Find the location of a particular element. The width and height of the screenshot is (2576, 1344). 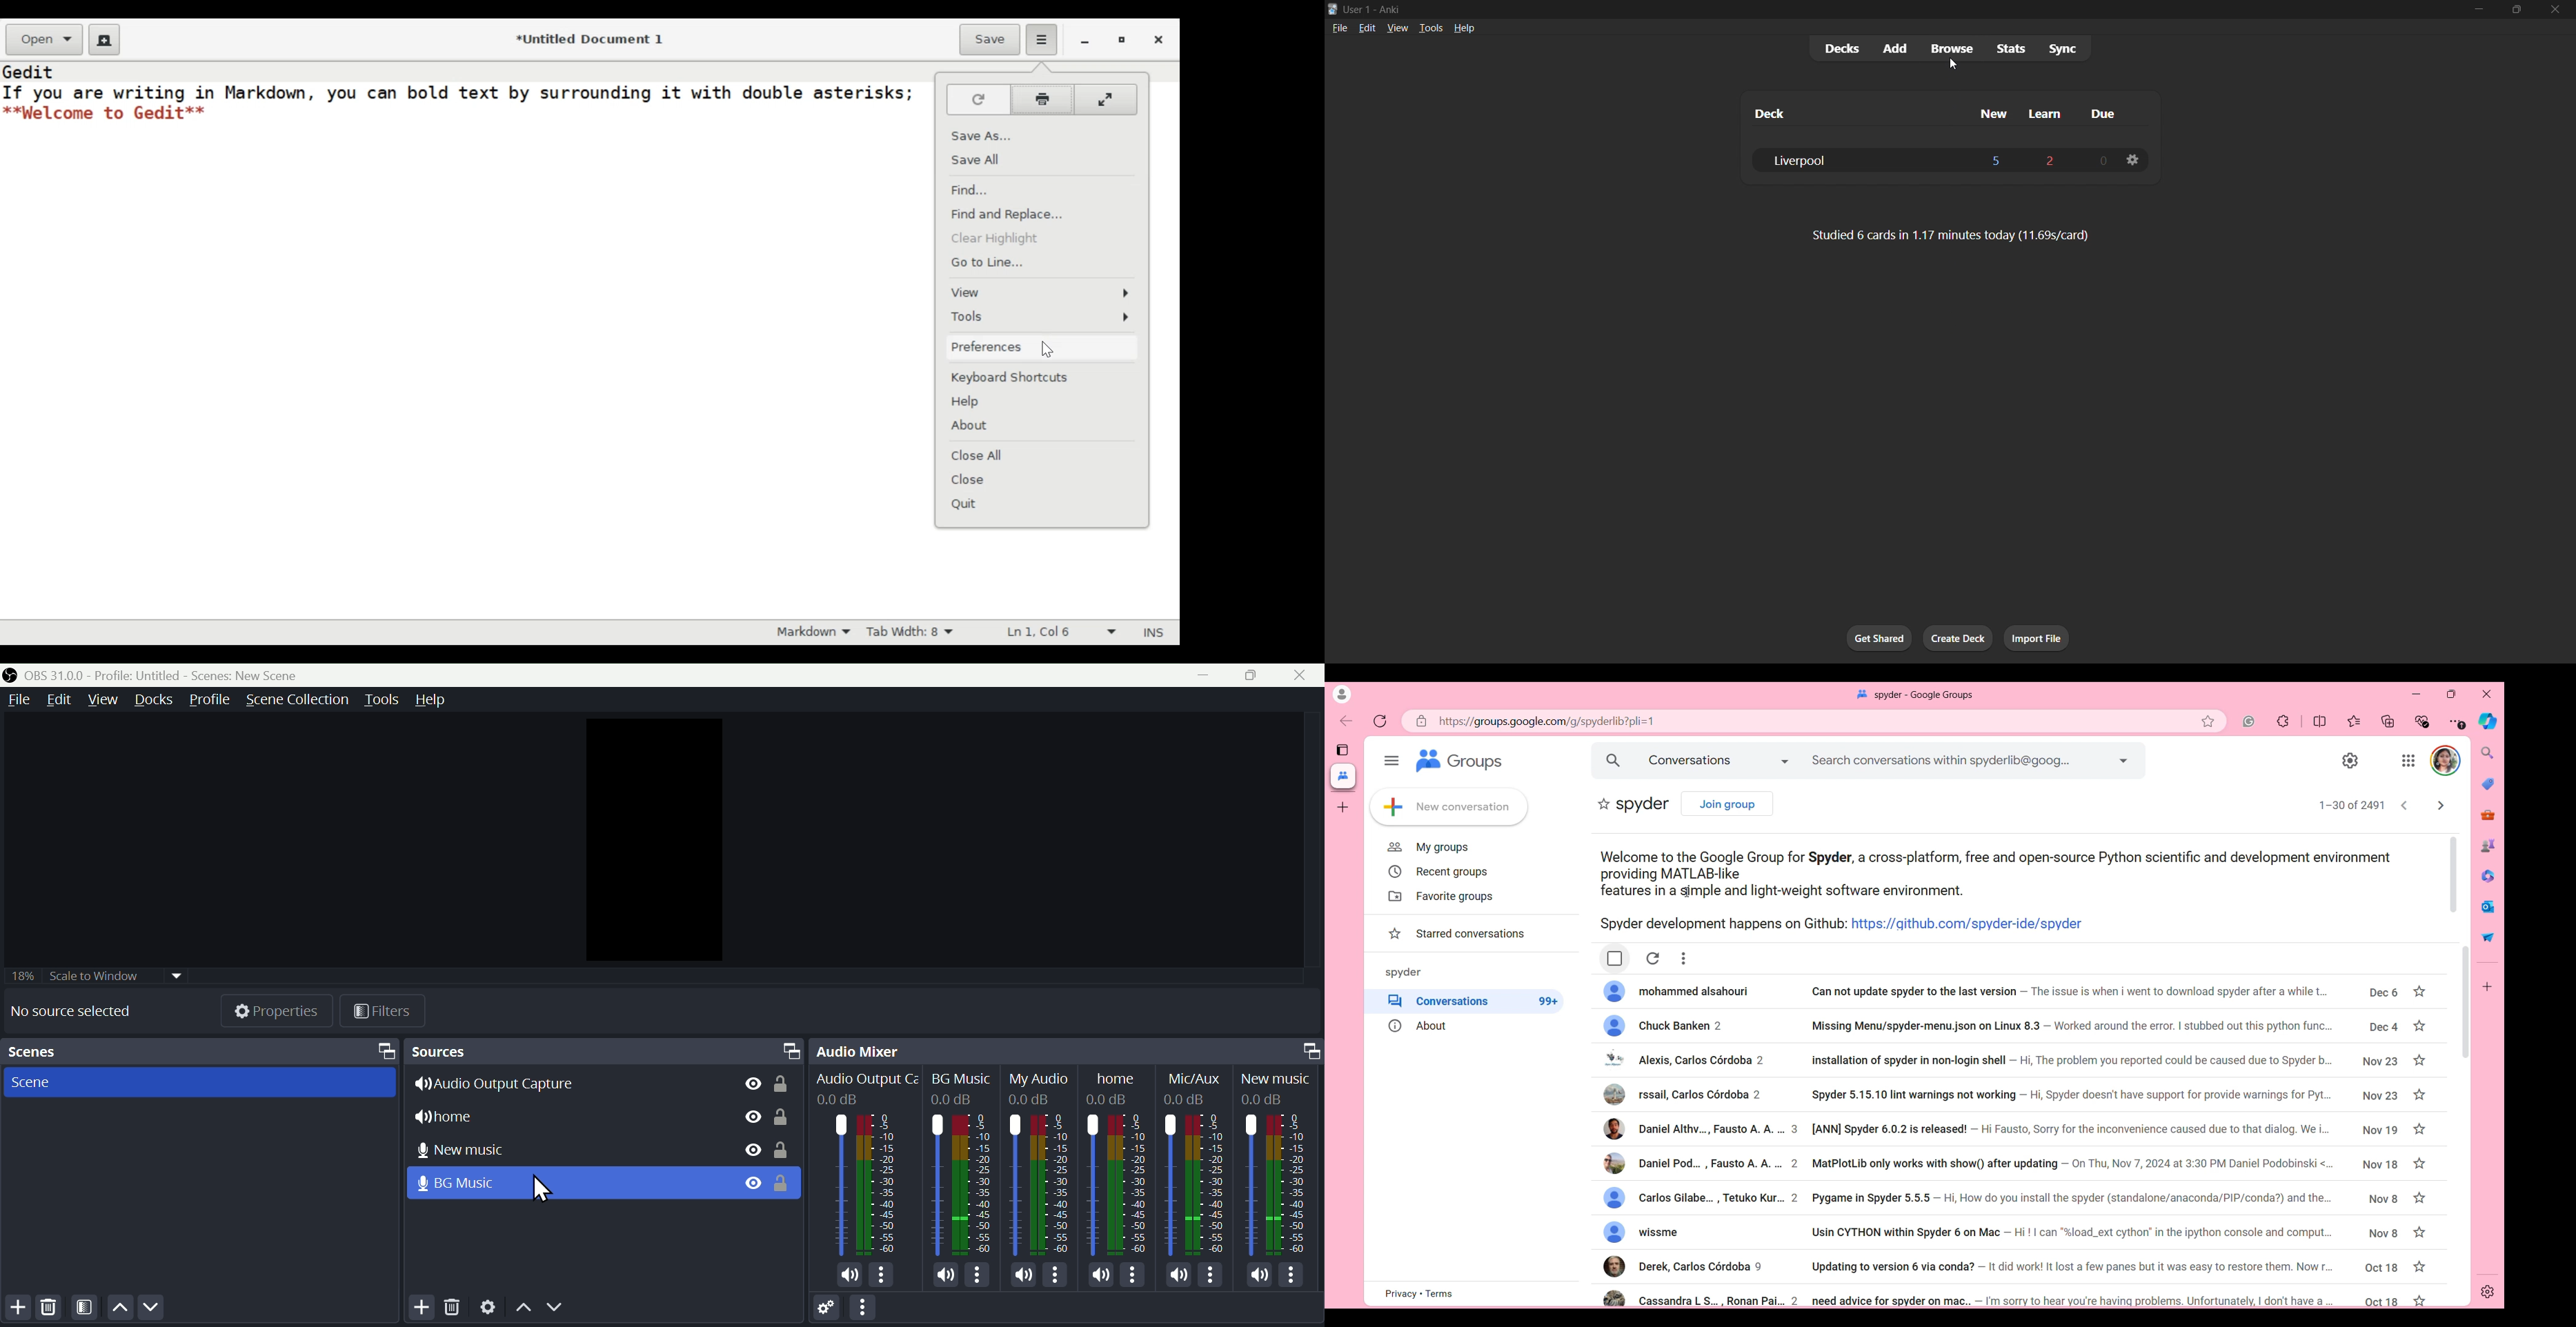

Search box is located at coordinates (1961, 761).